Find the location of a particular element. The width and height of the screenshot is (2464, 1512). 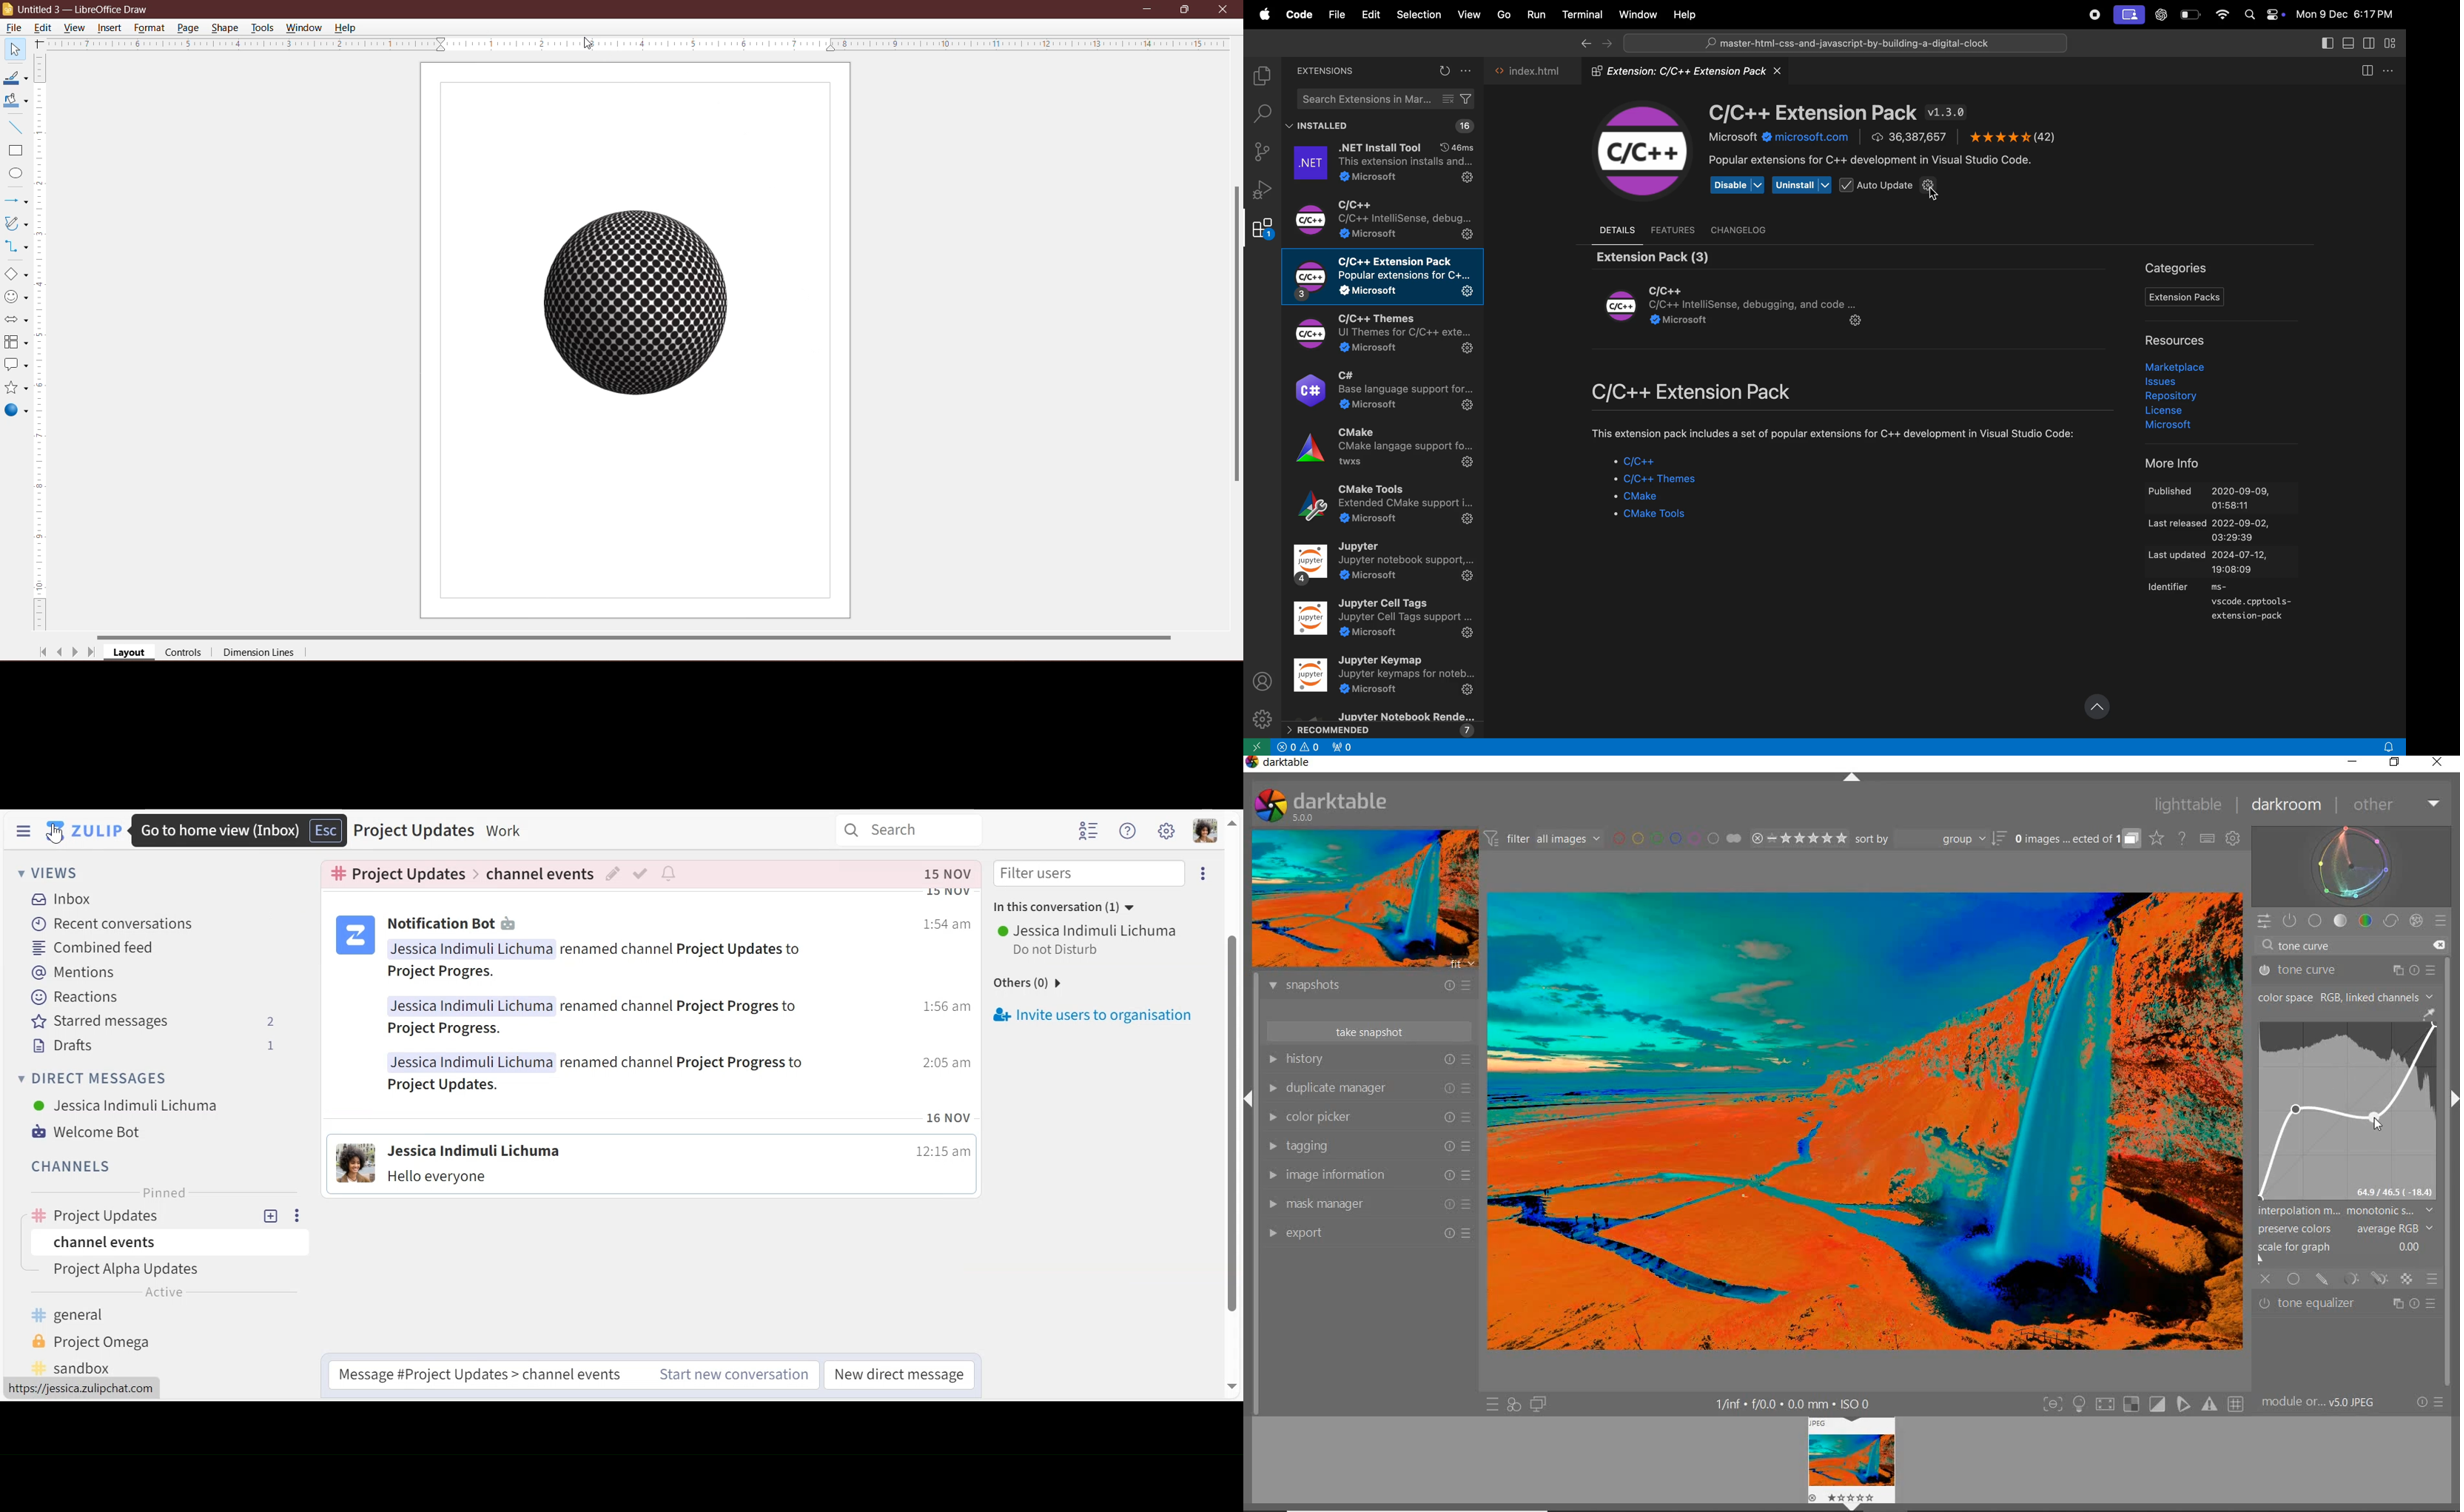

RESET OR PRESETS & PREFERENCES is located at coordinates (2430, 1403).